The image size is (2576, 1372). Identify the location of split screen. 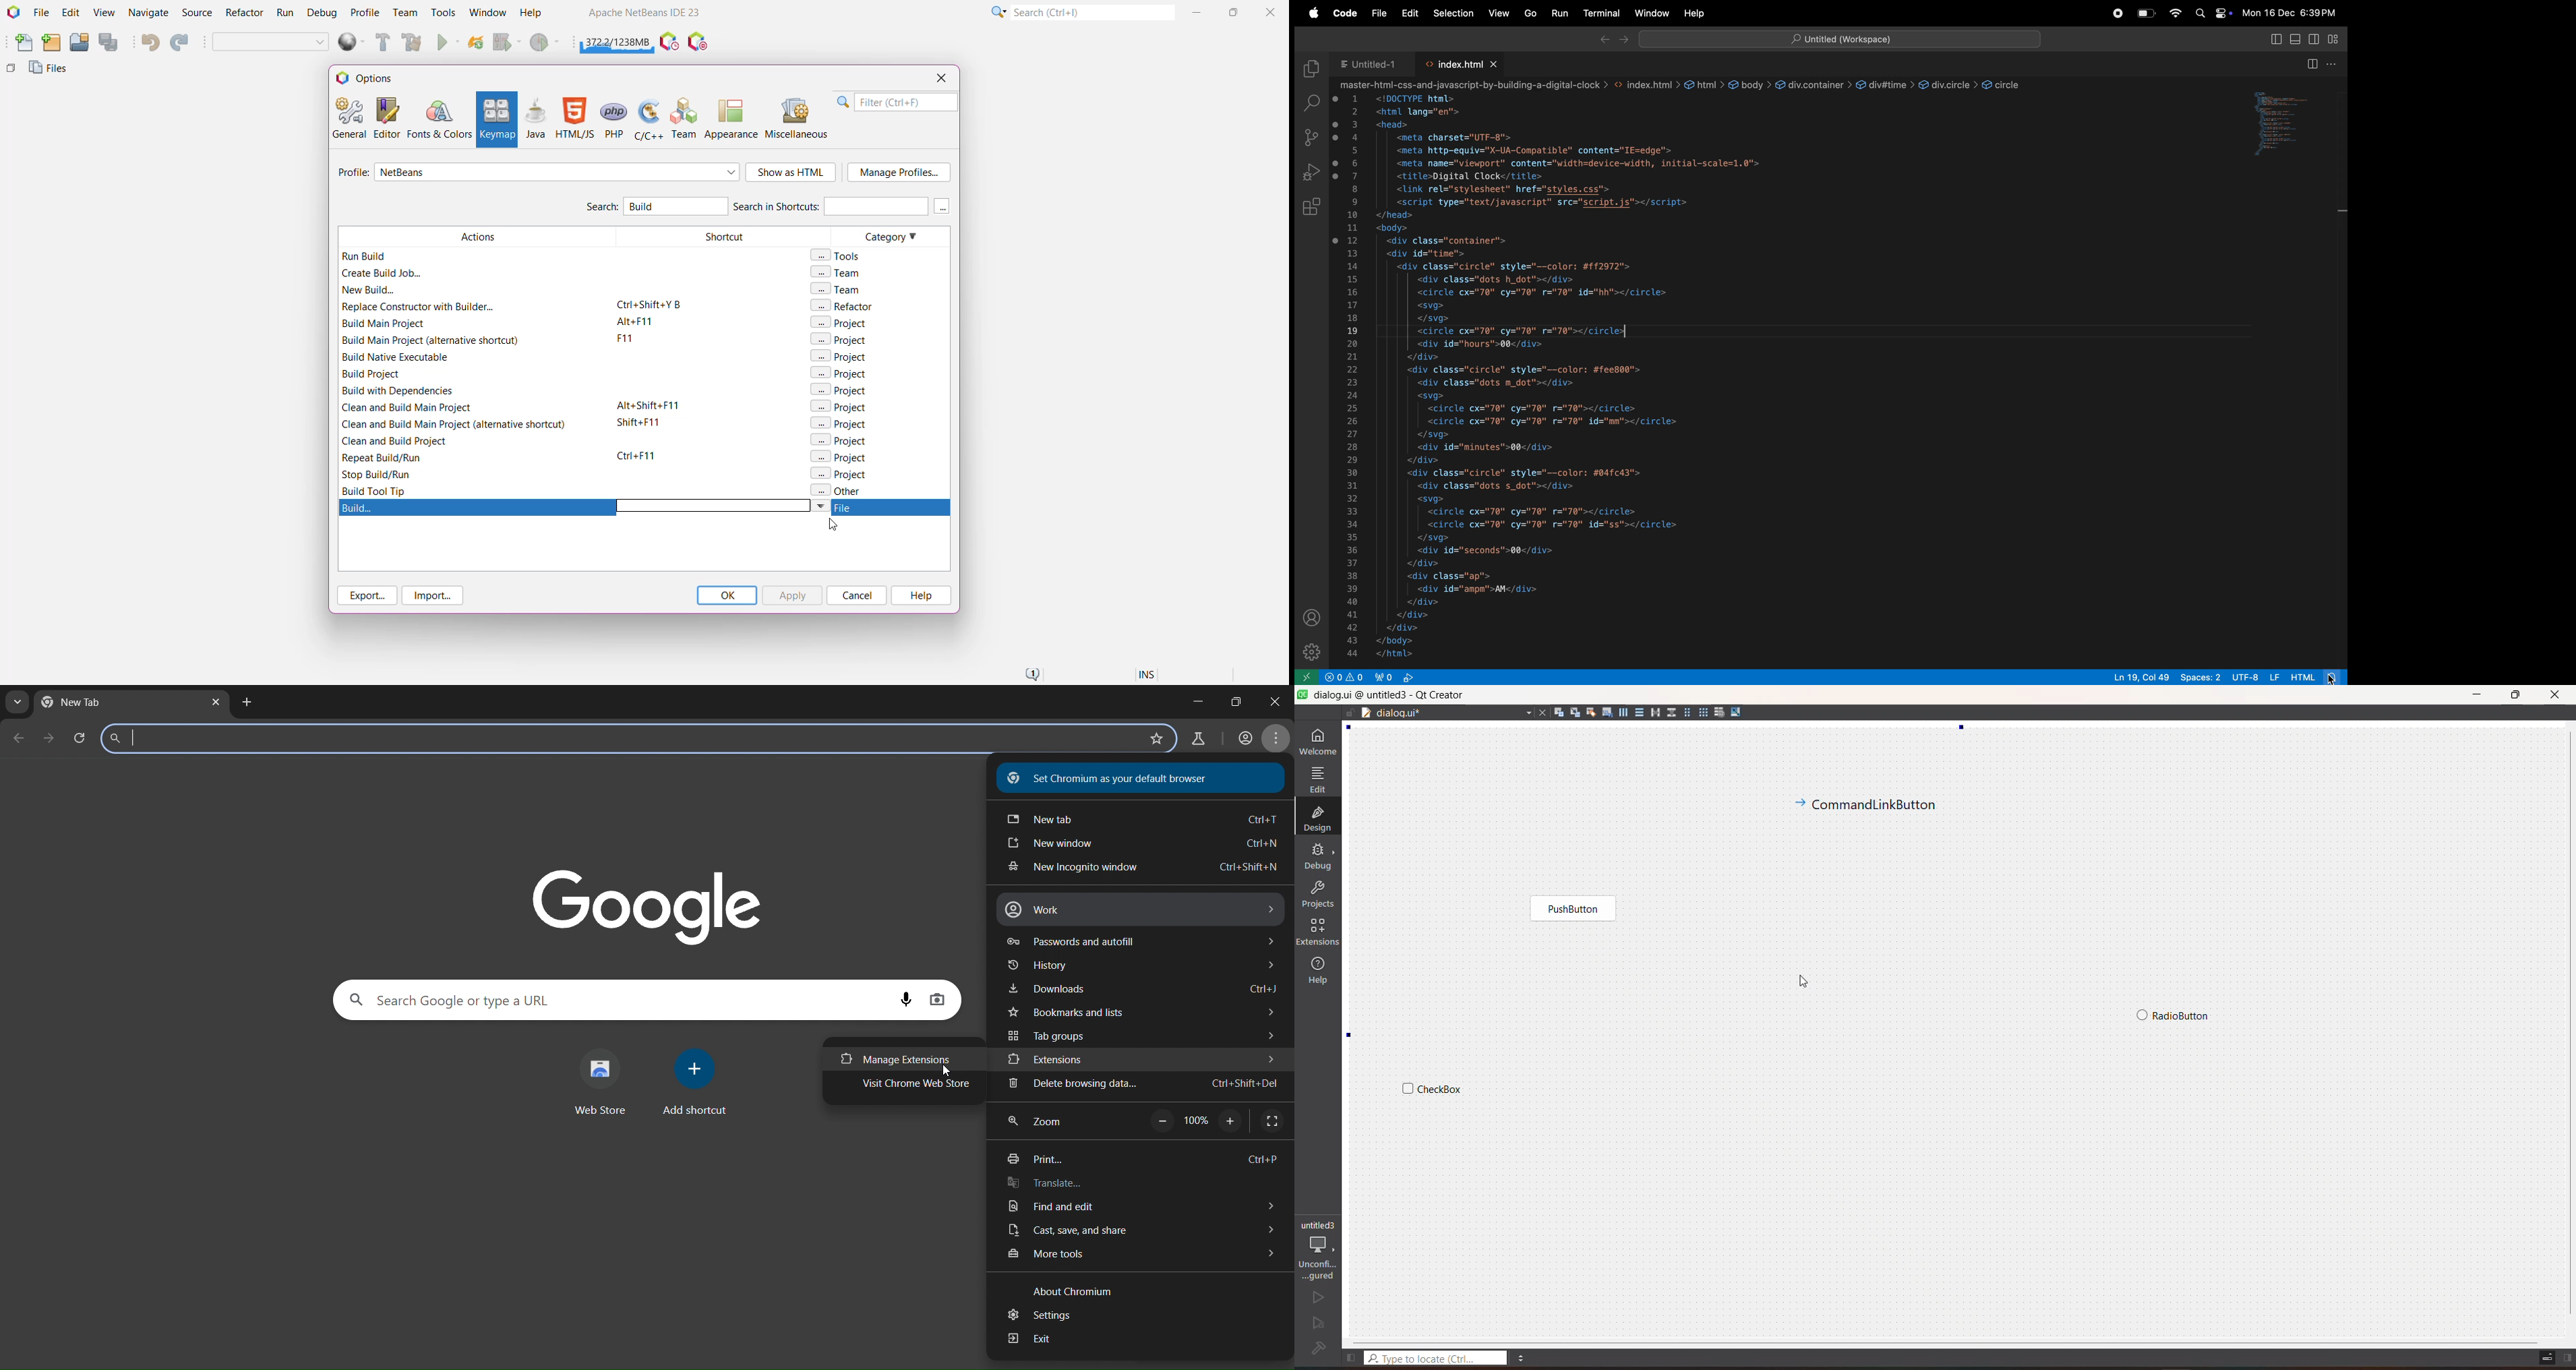
(2315, 66).